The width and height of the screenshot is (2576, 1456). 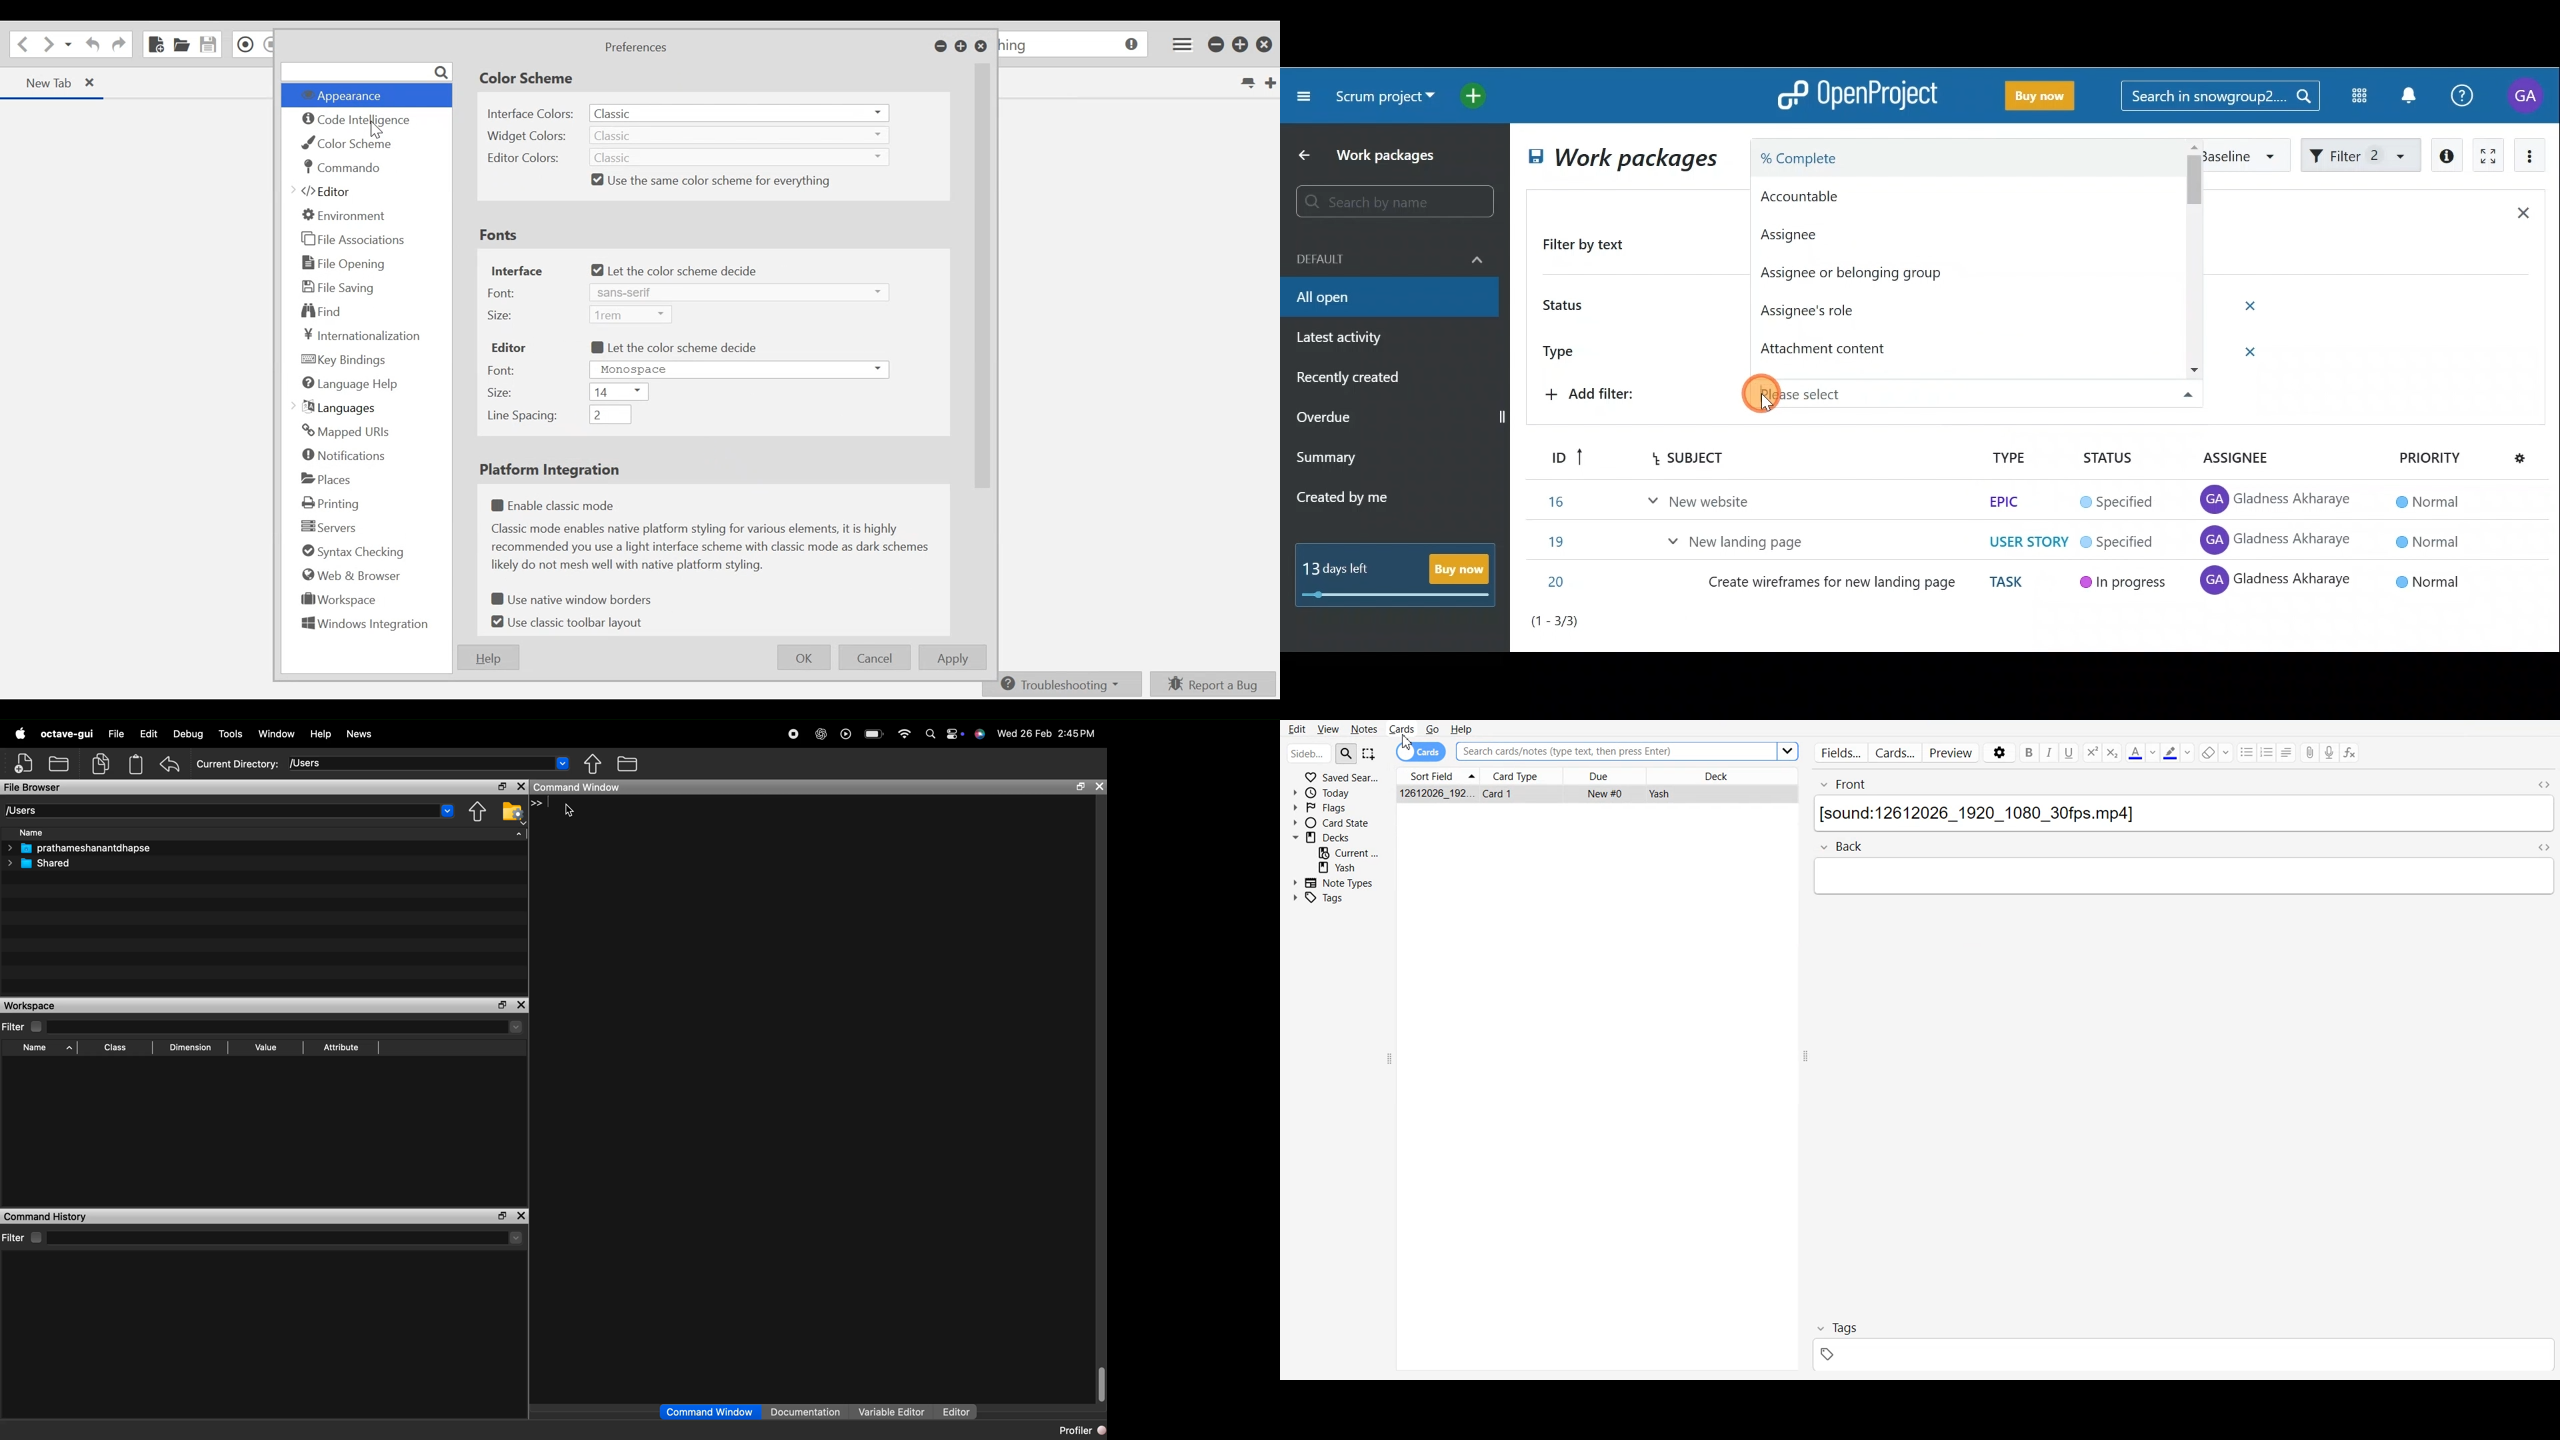 What do you see at coordinates (1349, 867) in the screenshot?
I see `Yash` at bounding box center [1349, 867].